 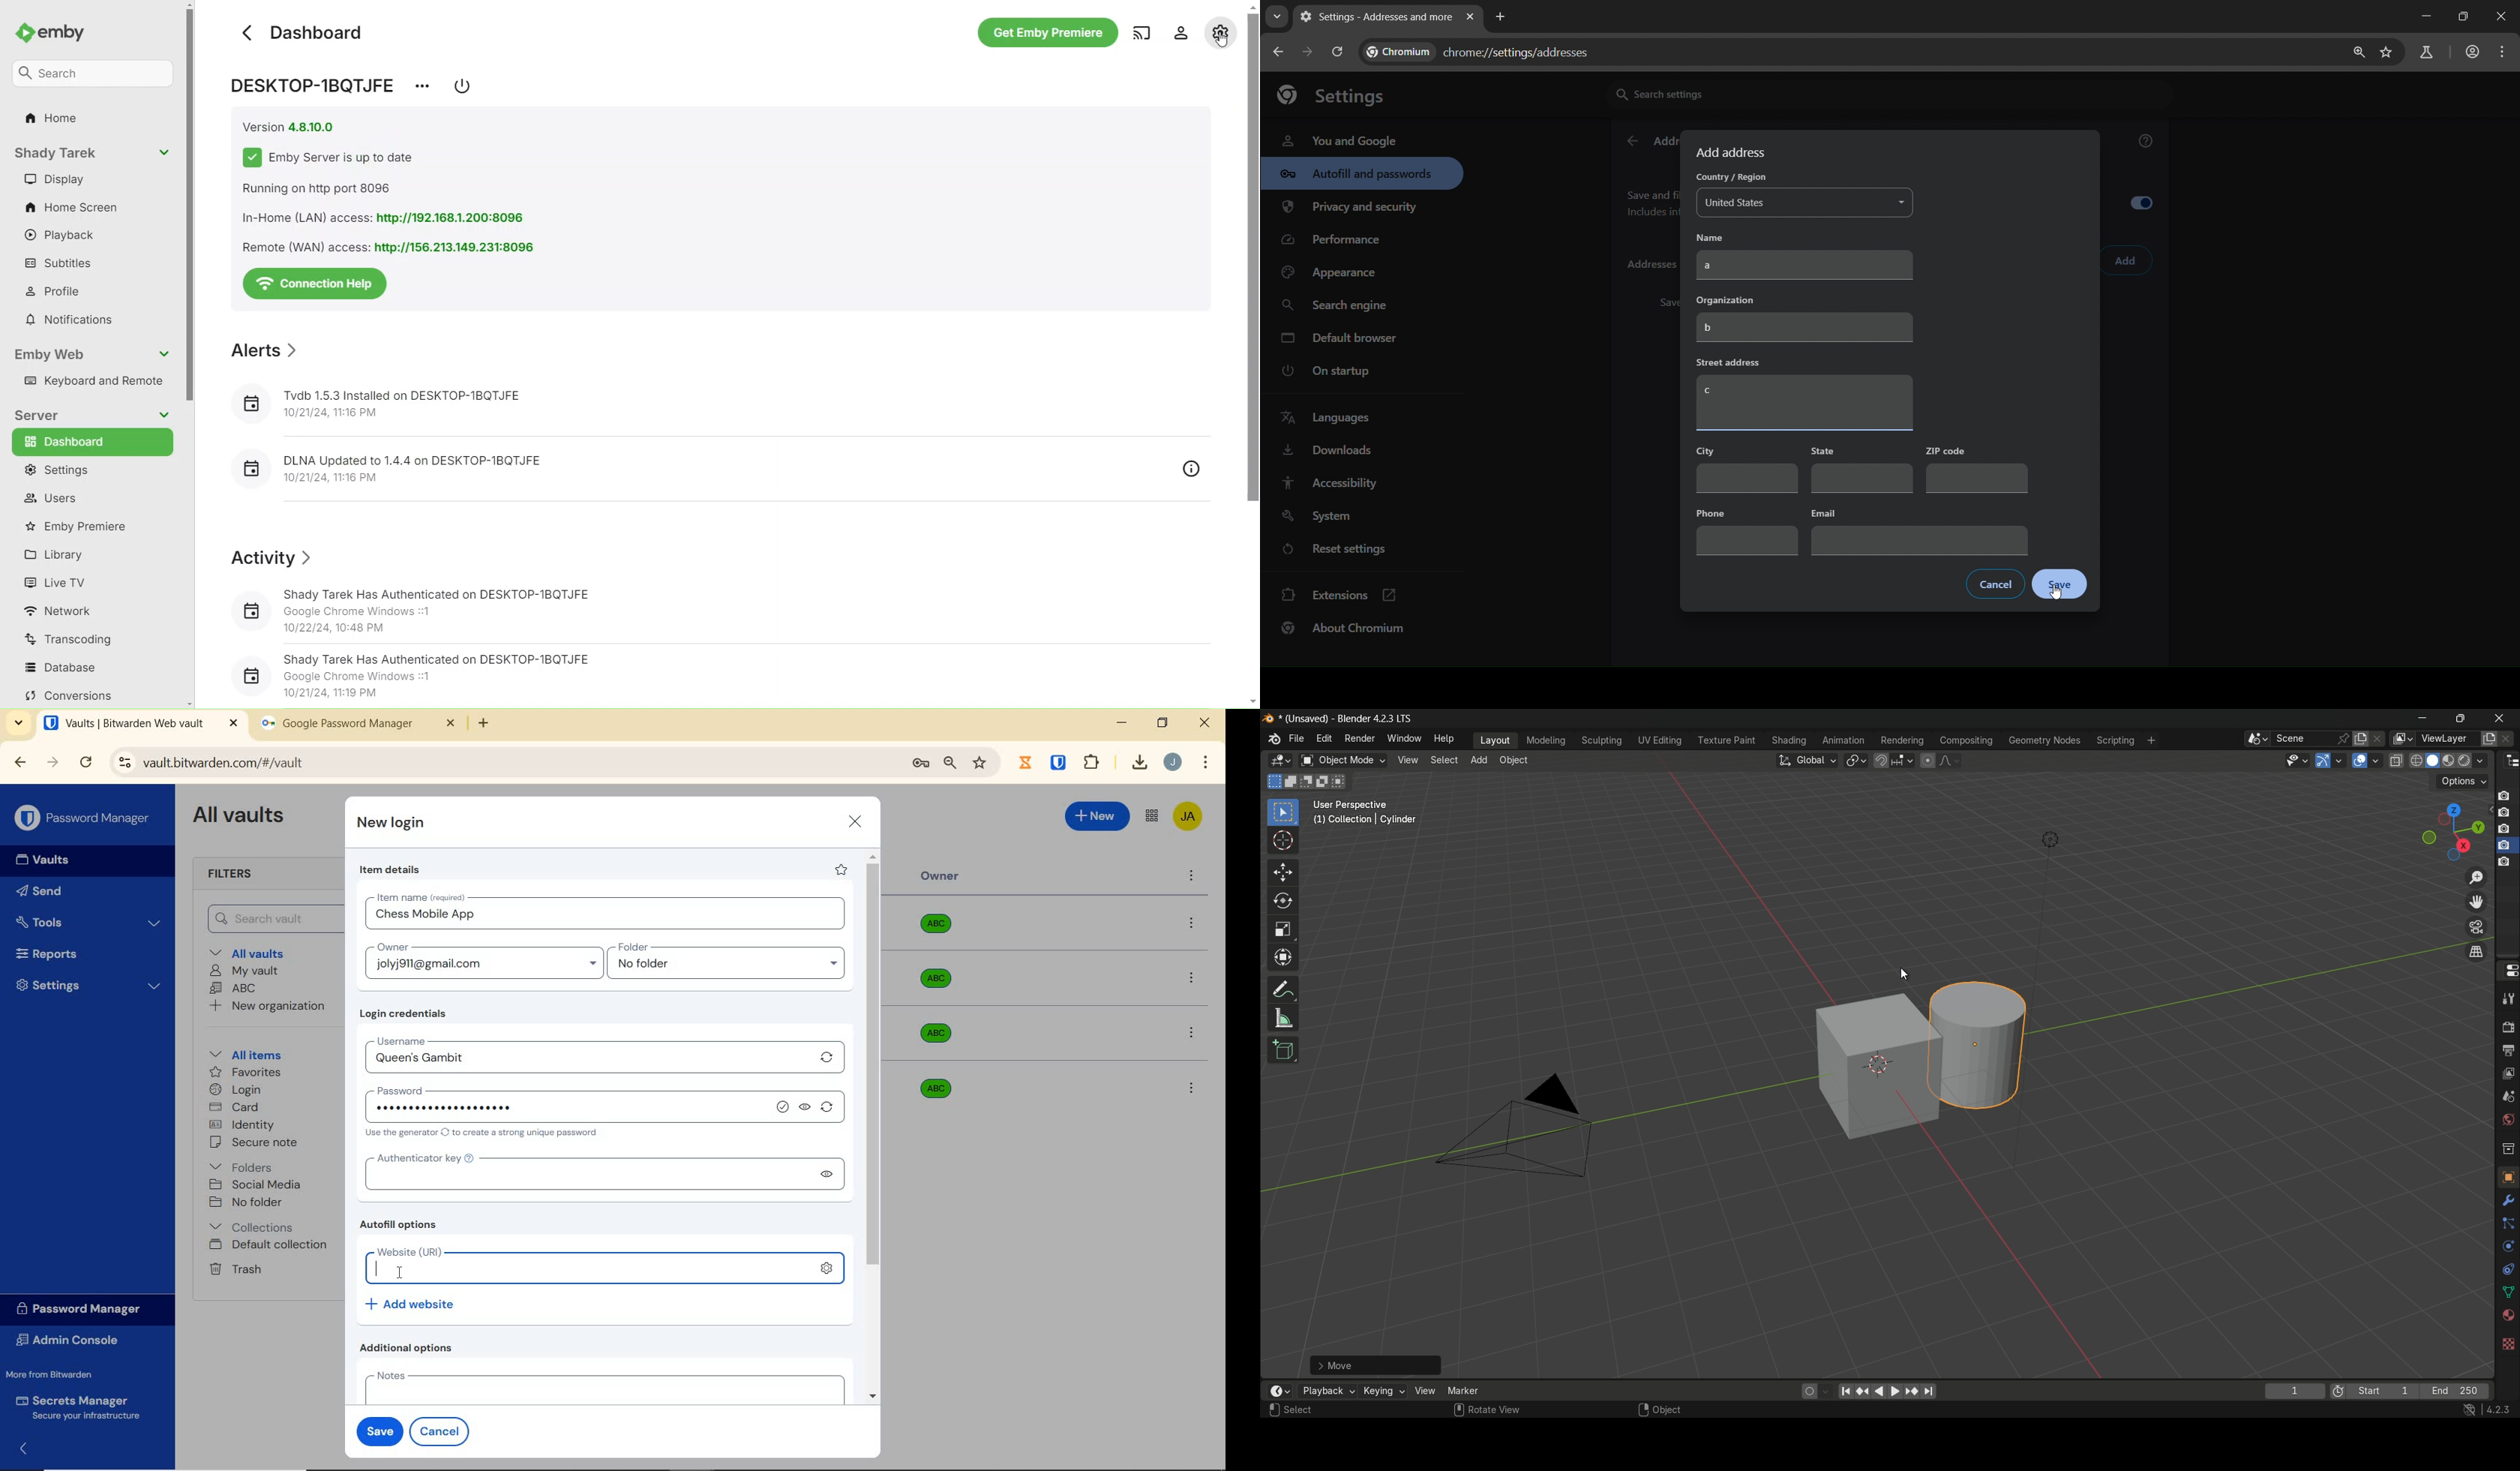 What do you see at coordinates (1365, 816) in the screenshot?
I see `user perspective (1) | collection` at bounding box center [1365, 816].